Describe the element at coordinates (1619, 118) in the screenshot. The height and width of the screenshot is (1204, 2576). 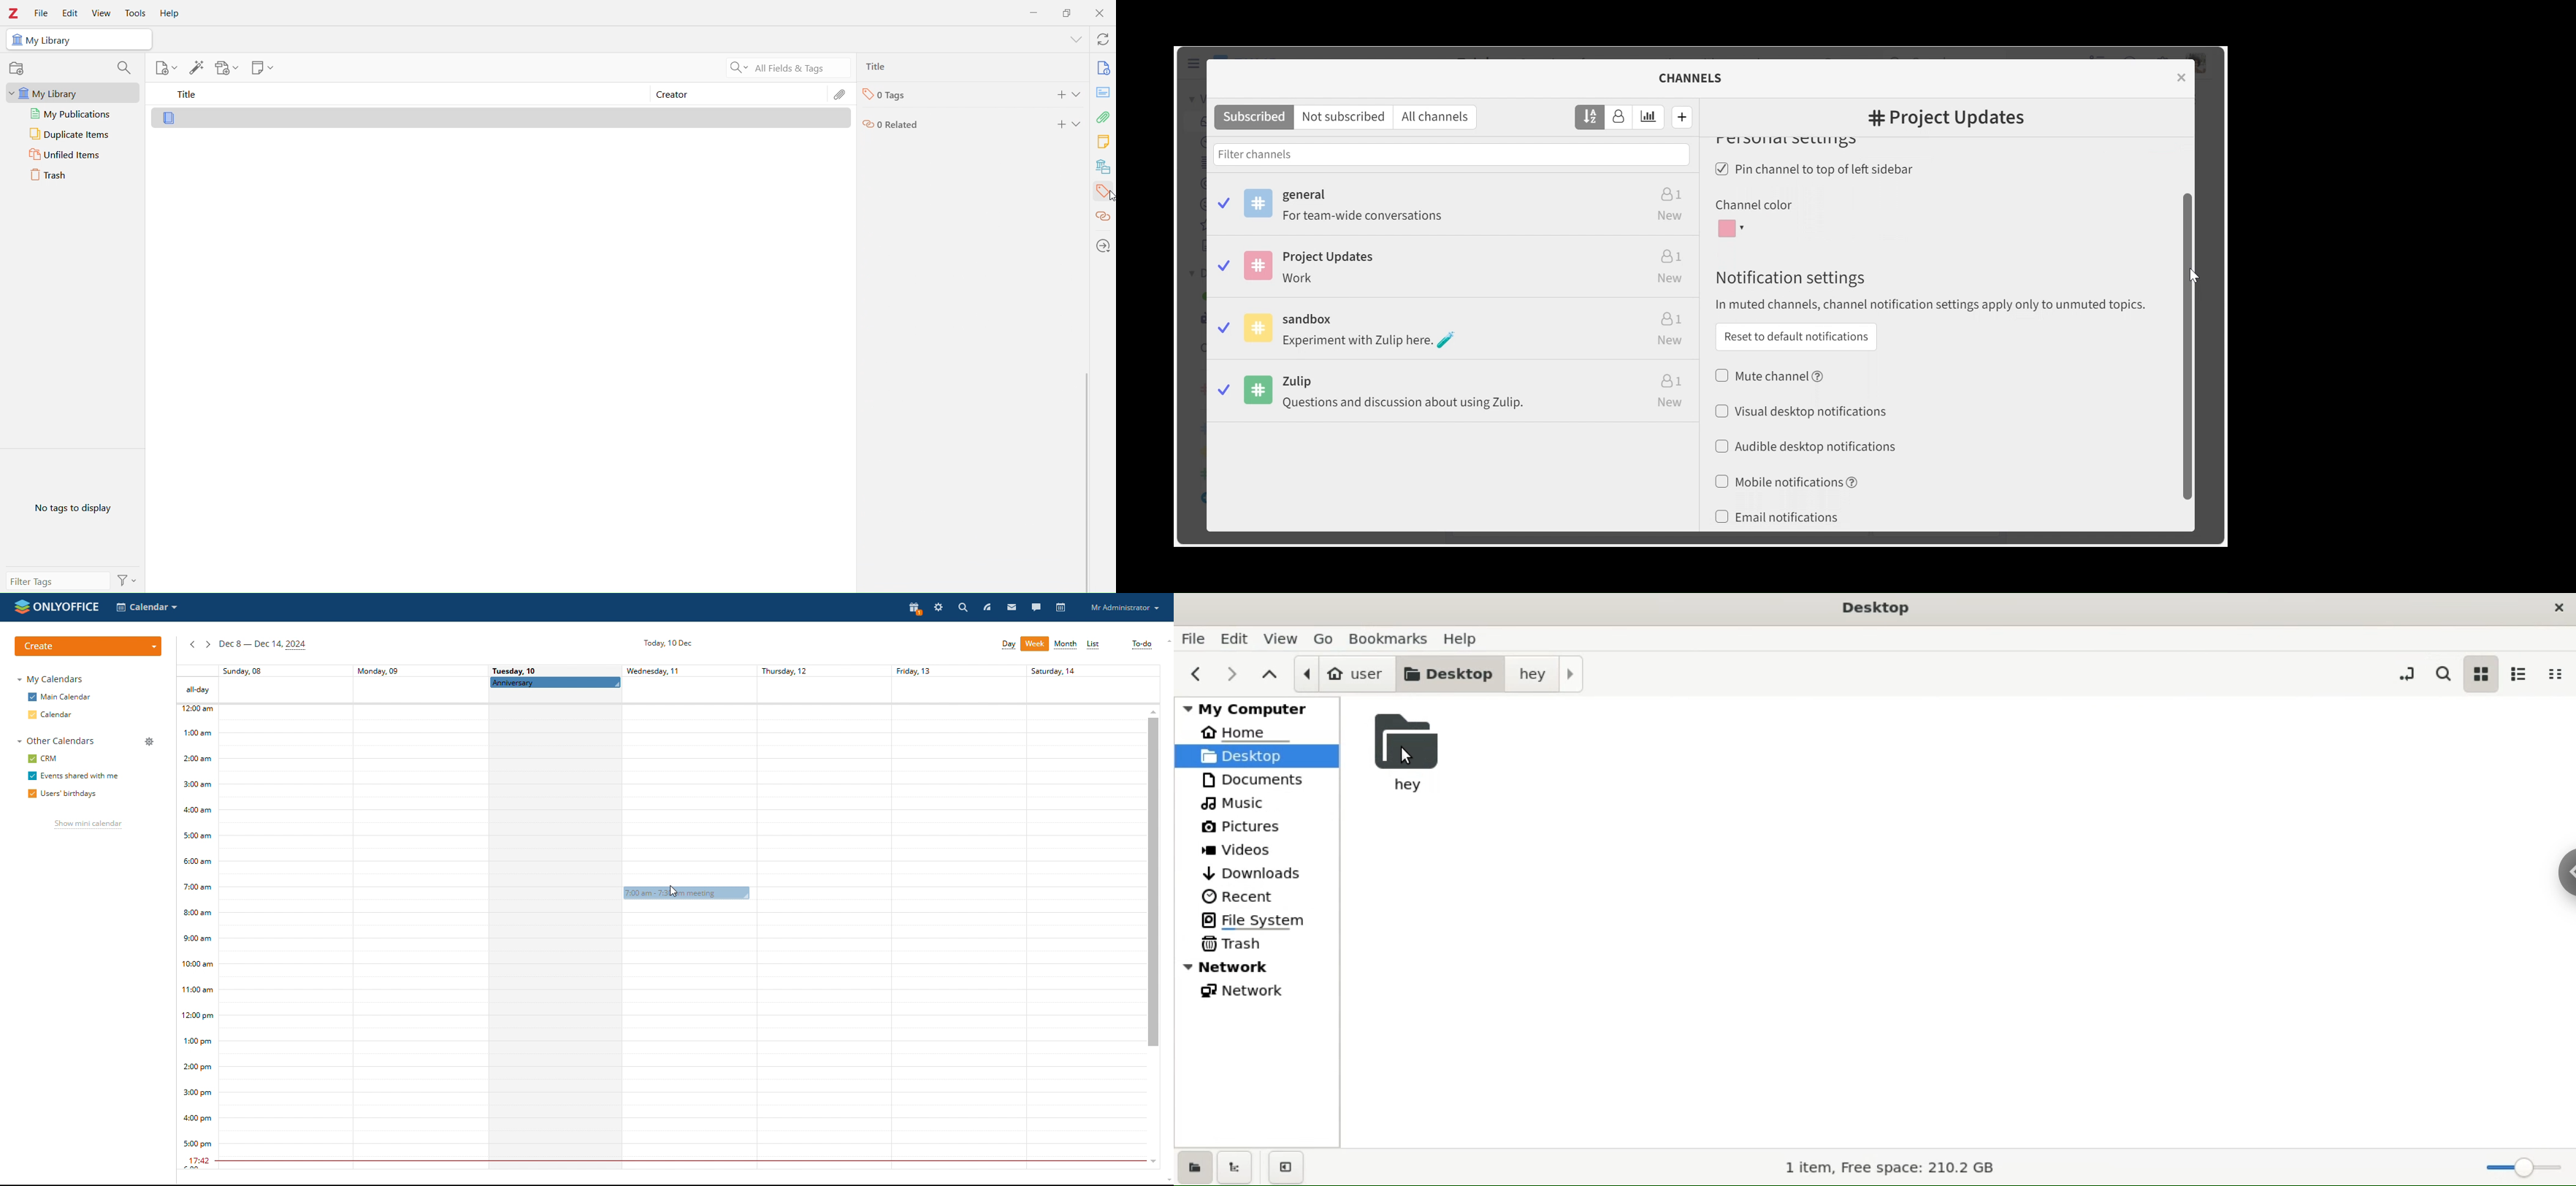
I see `Sort by number of subscribers` at that location.